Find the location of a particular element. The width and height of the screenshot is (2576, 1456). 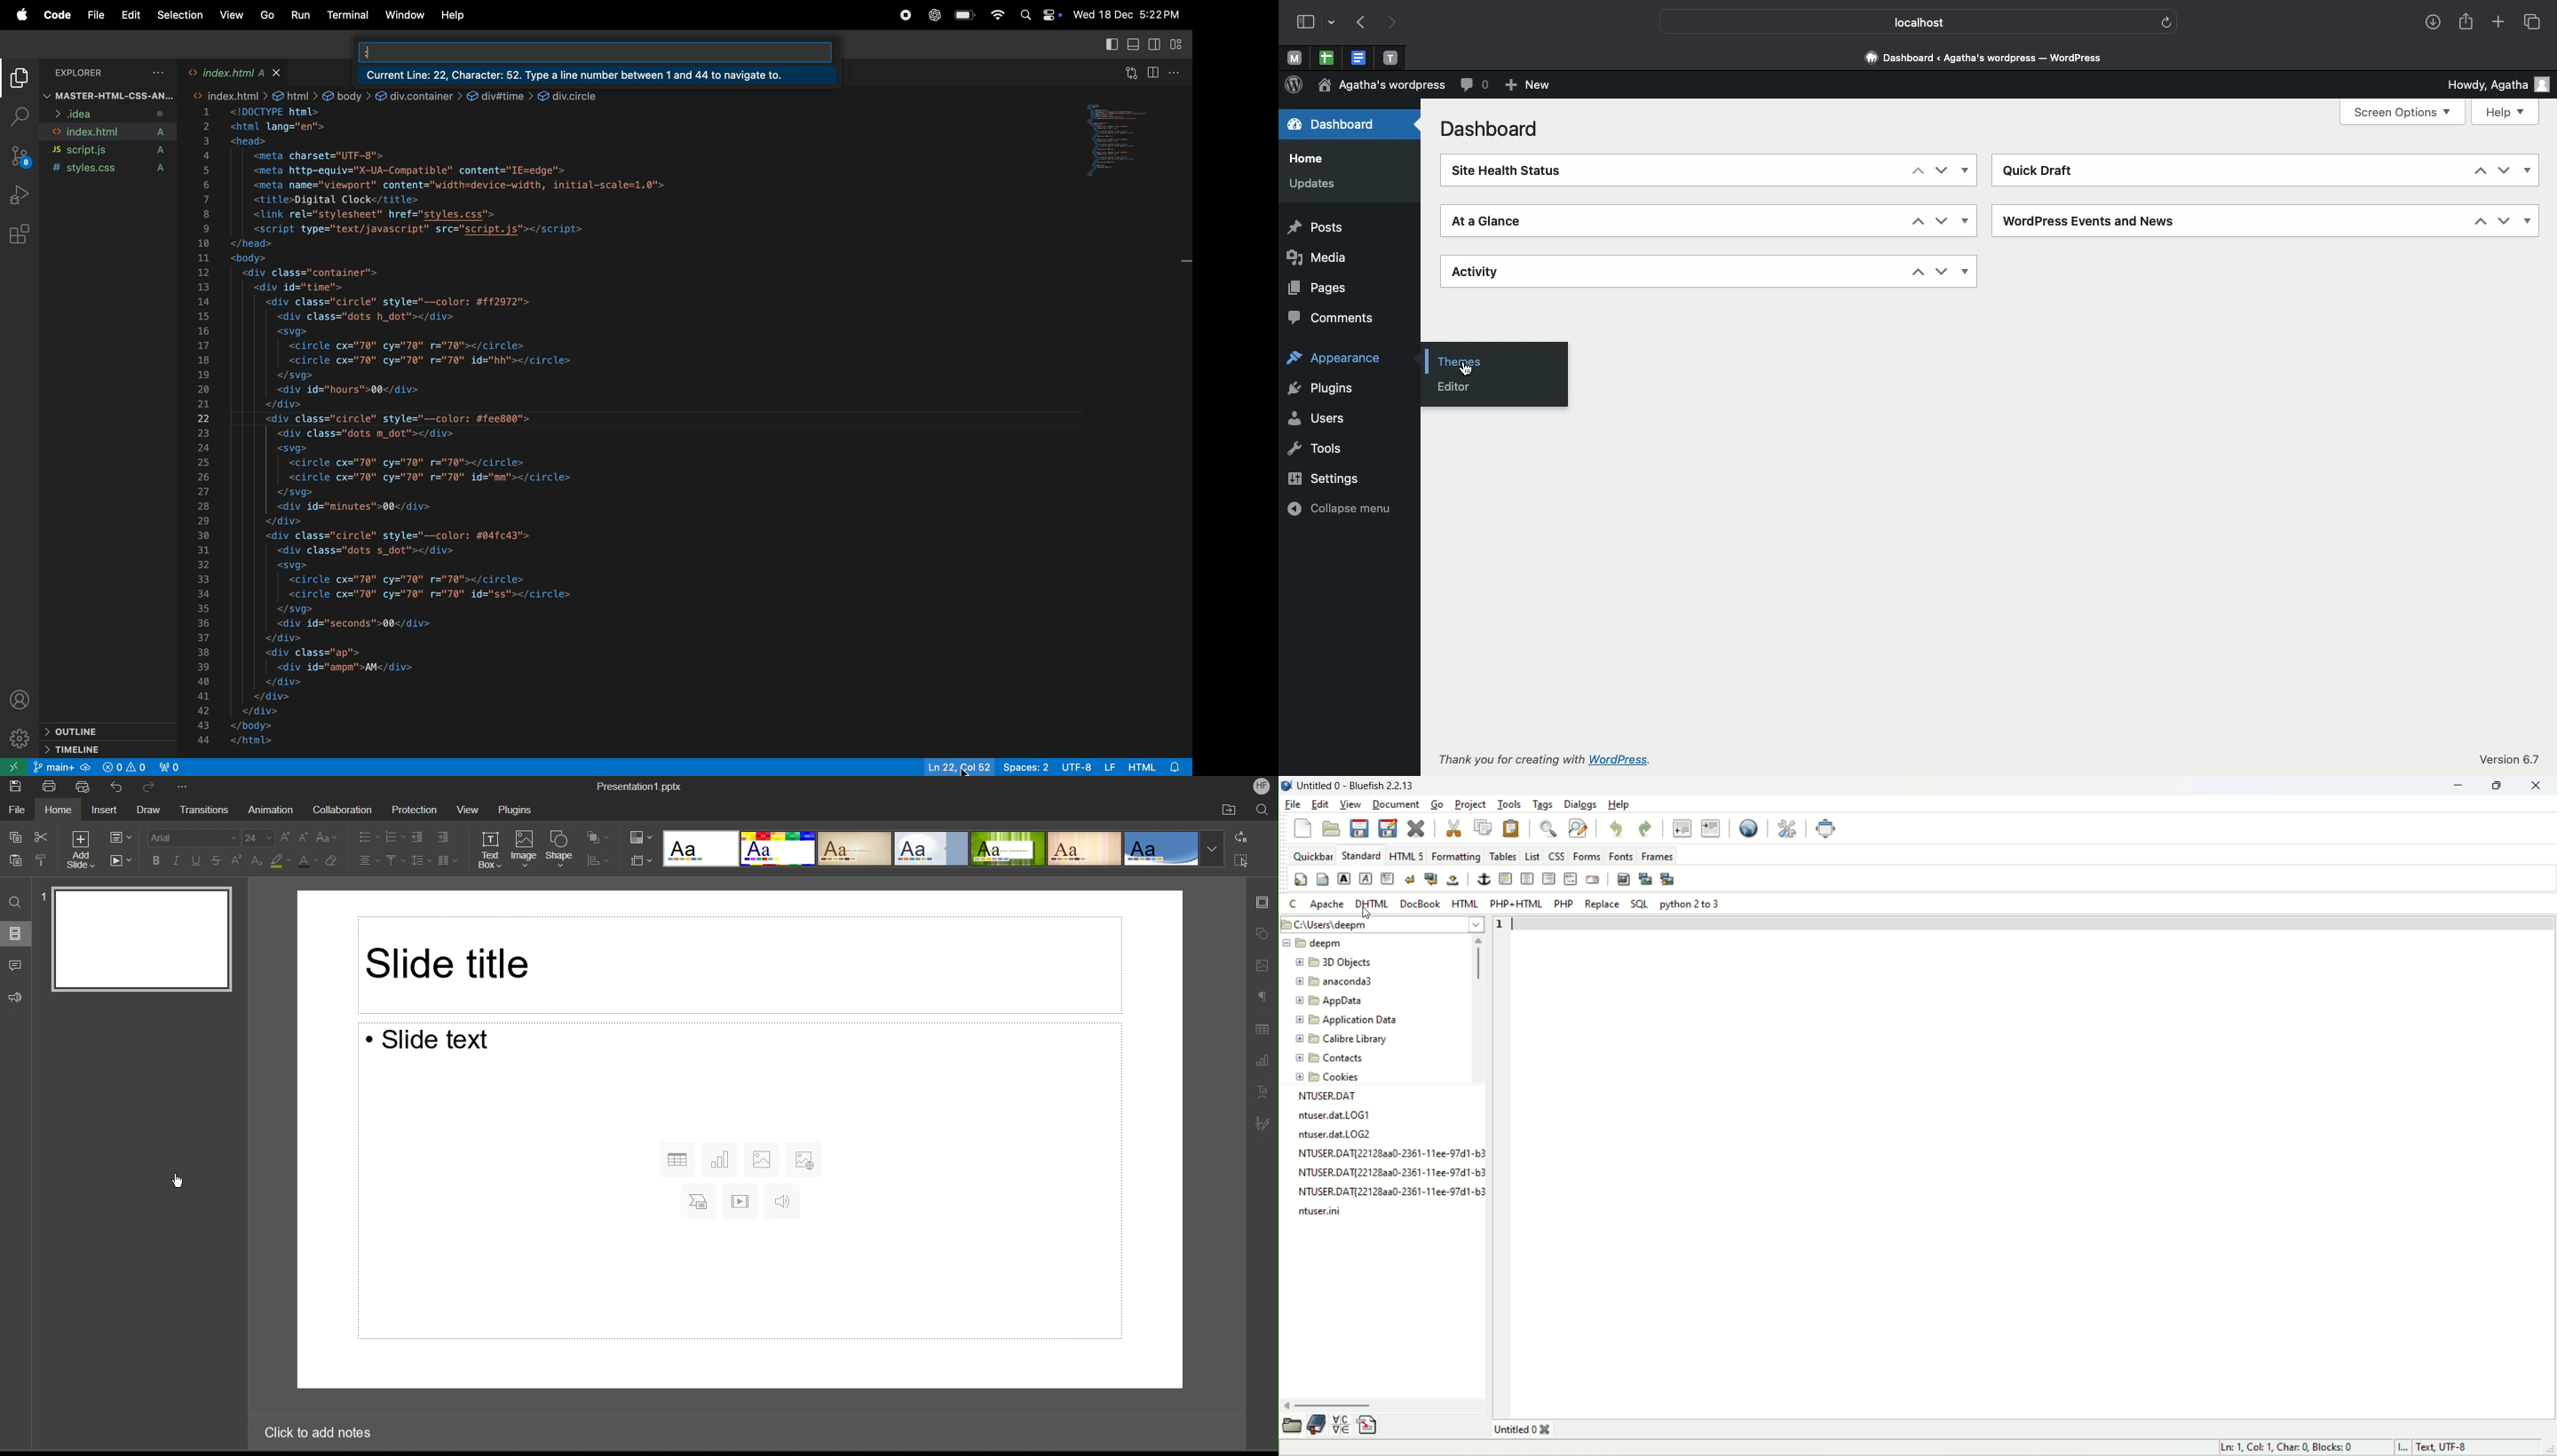

calibre is located at coordinates (1340, 1040).